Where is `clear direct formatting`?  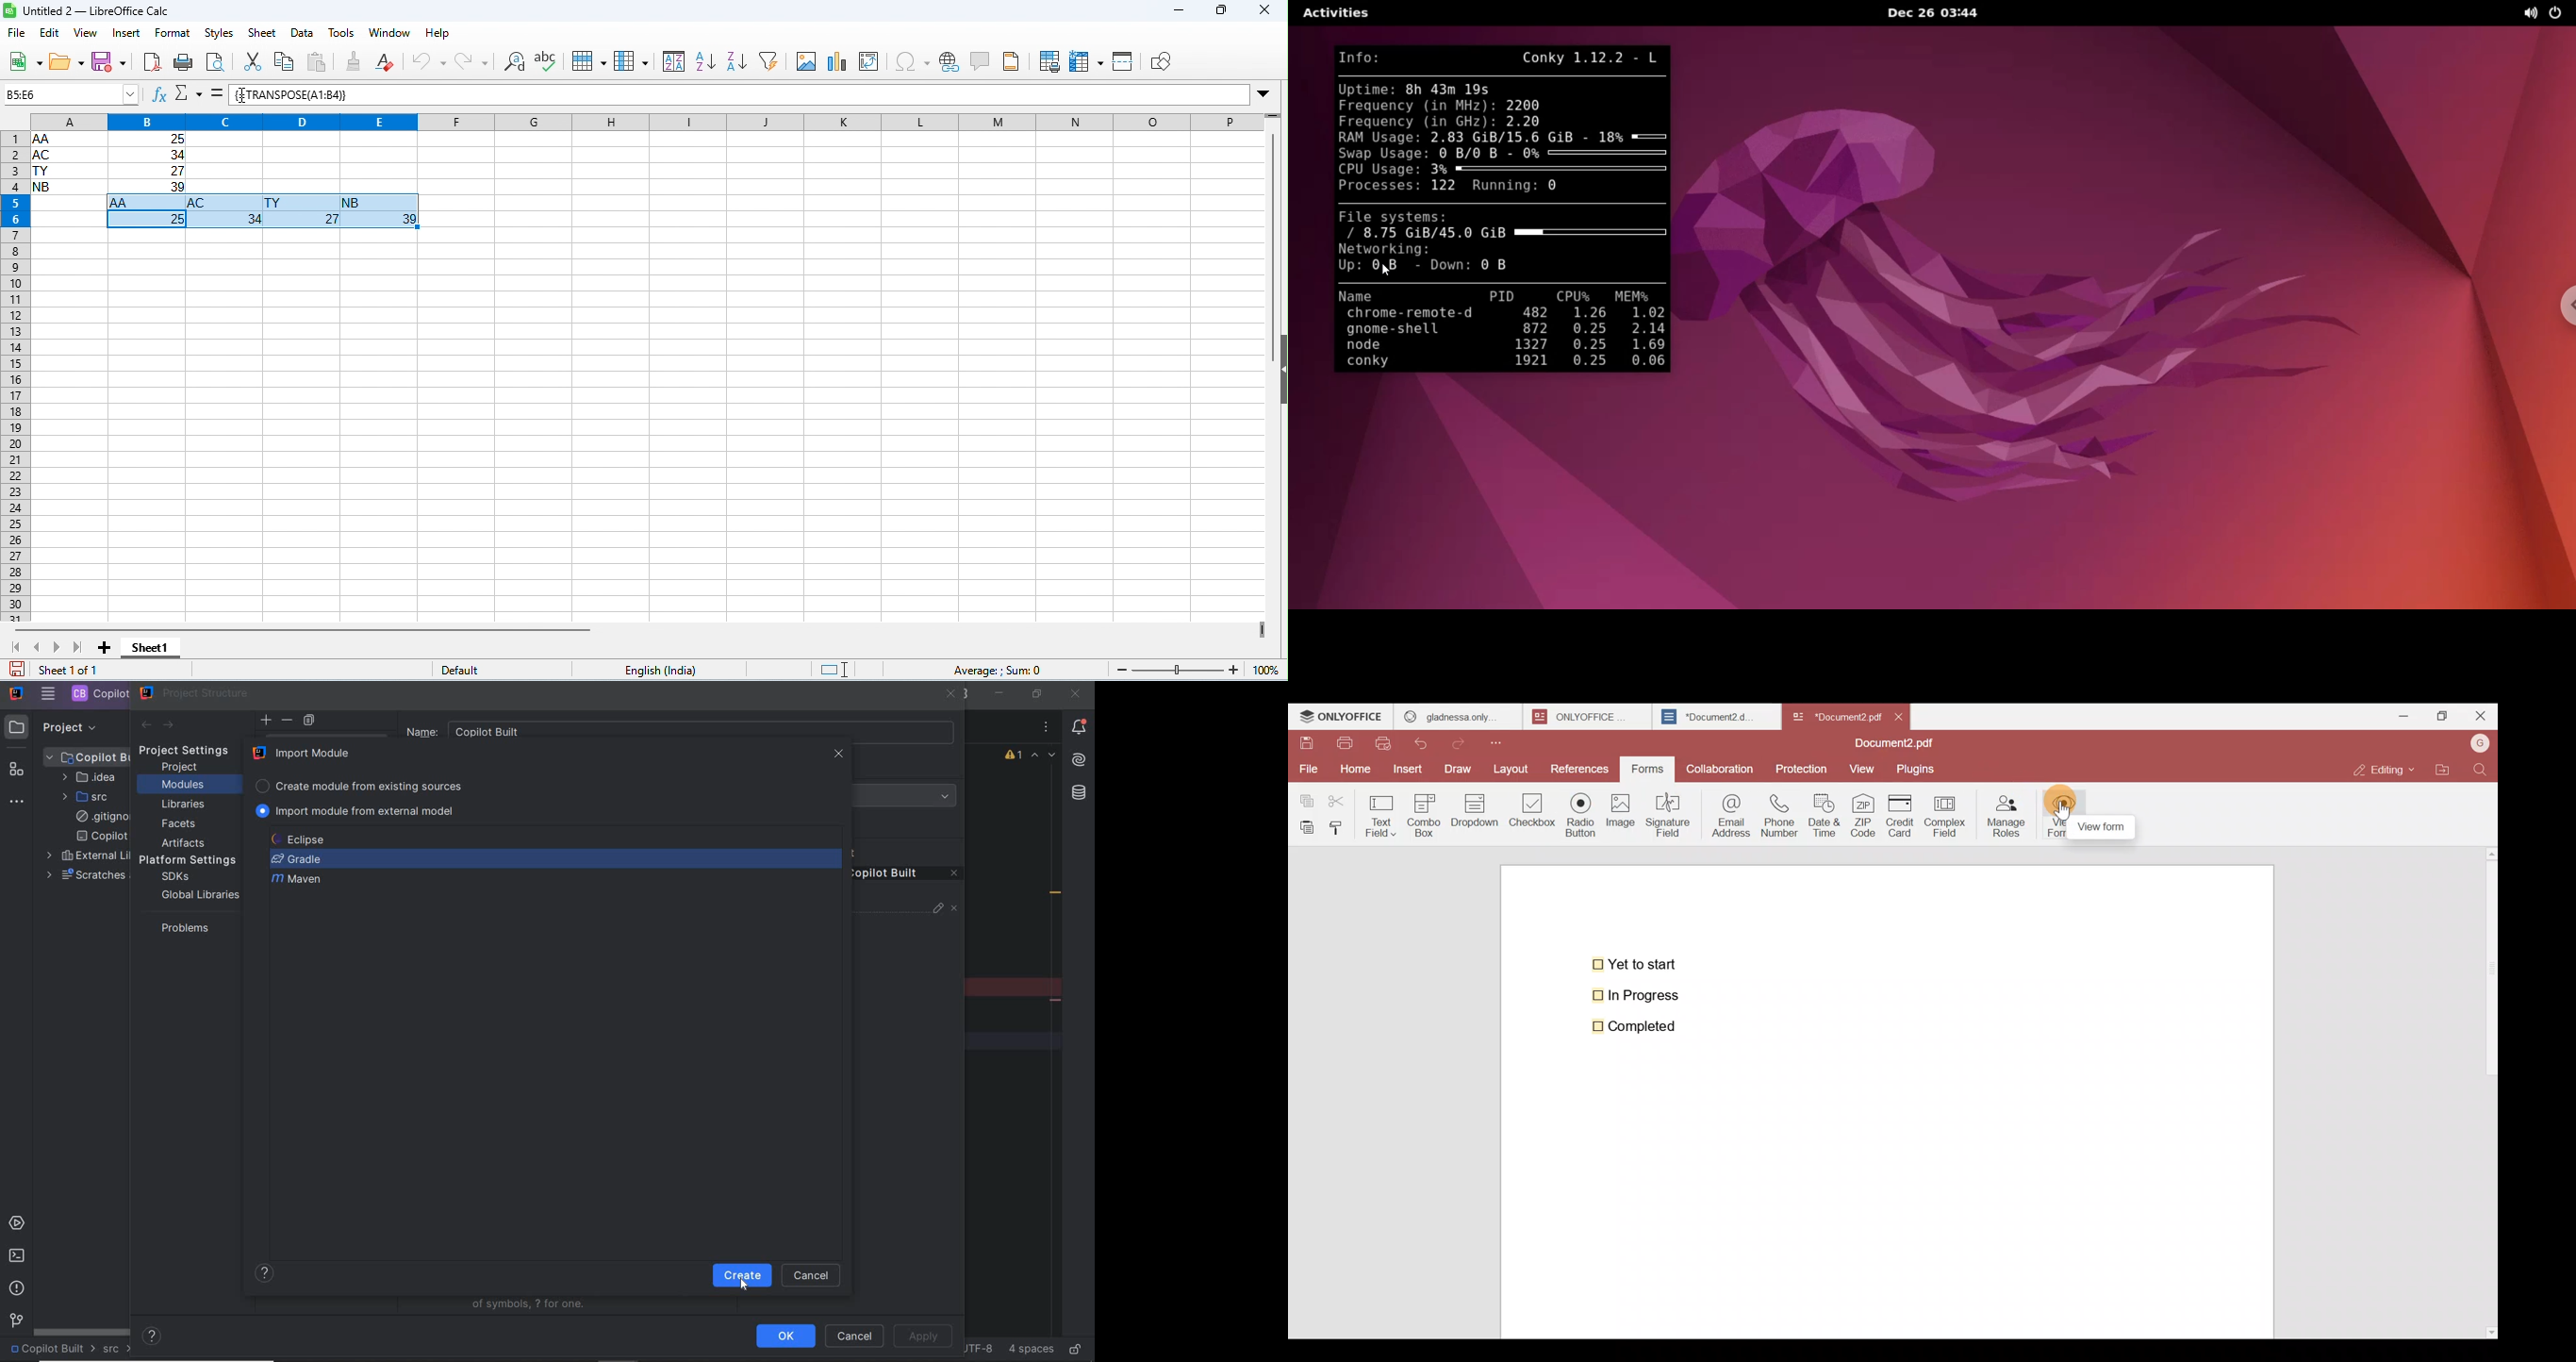
clear direct formatting is located at coordinates (388, 59).